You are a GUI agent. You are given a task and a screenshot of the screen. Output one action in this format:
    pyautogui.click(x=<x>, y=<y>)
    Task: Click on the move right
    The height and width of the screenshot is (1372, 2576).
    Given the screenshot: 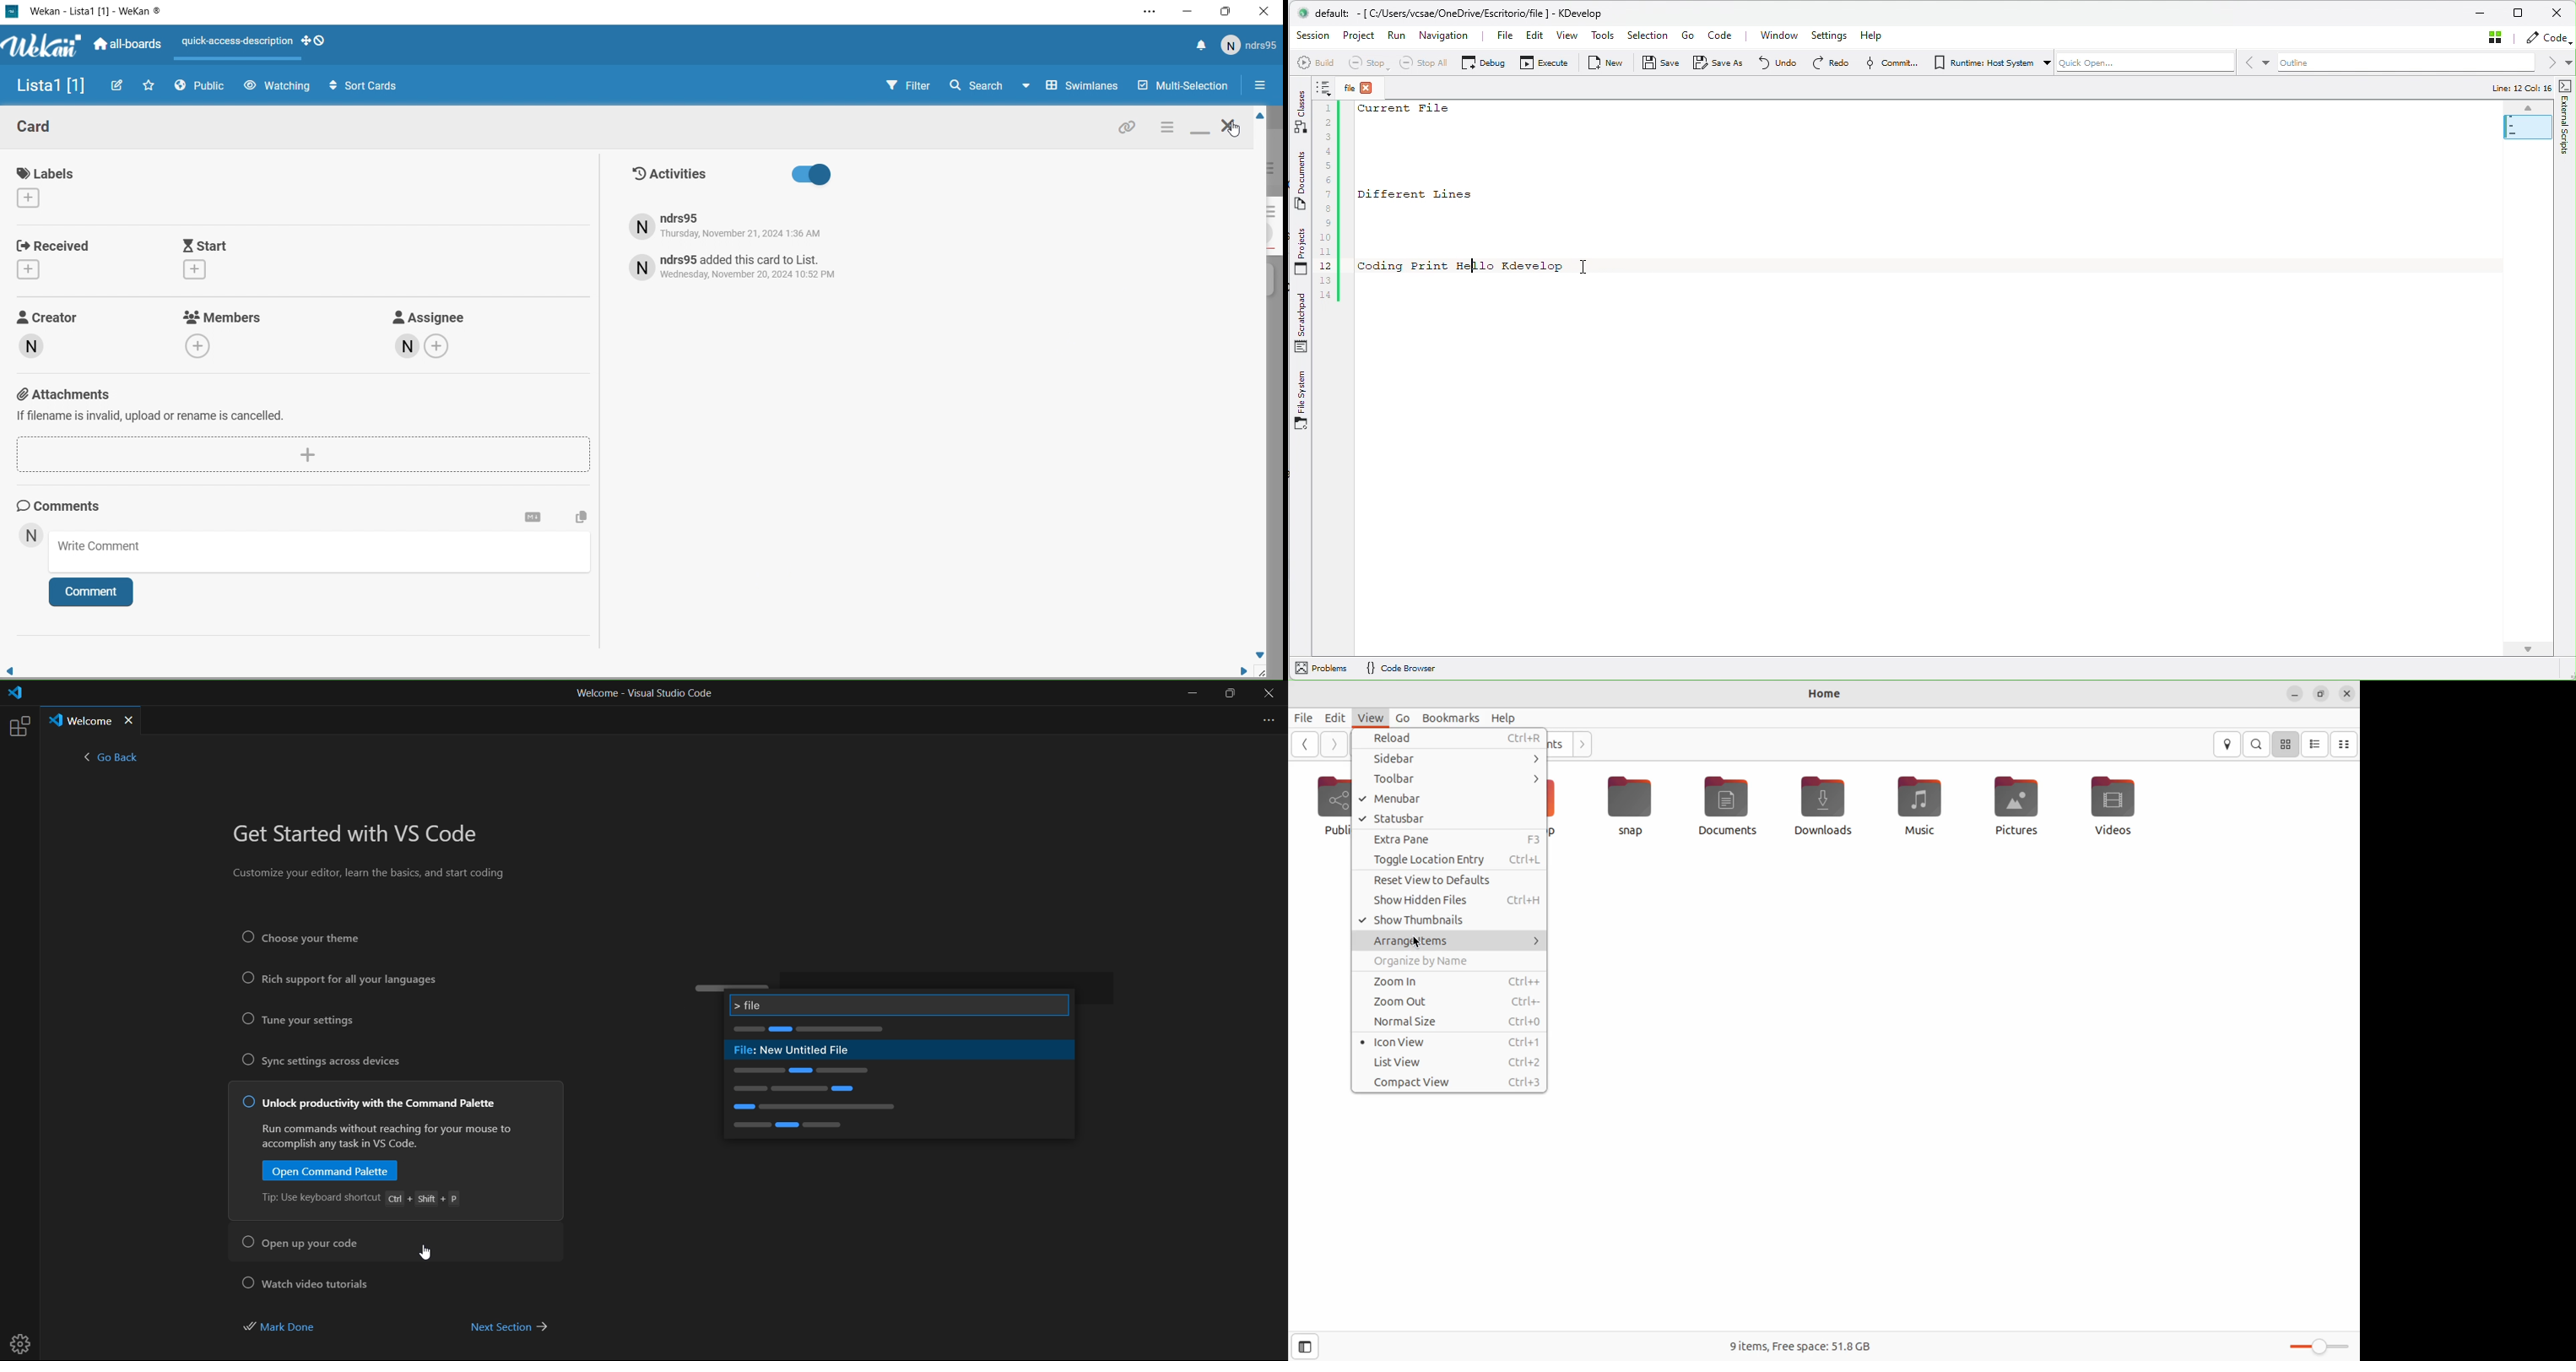 What is the action you would take?
    pyautogui.click(x=1238, y=670)
    